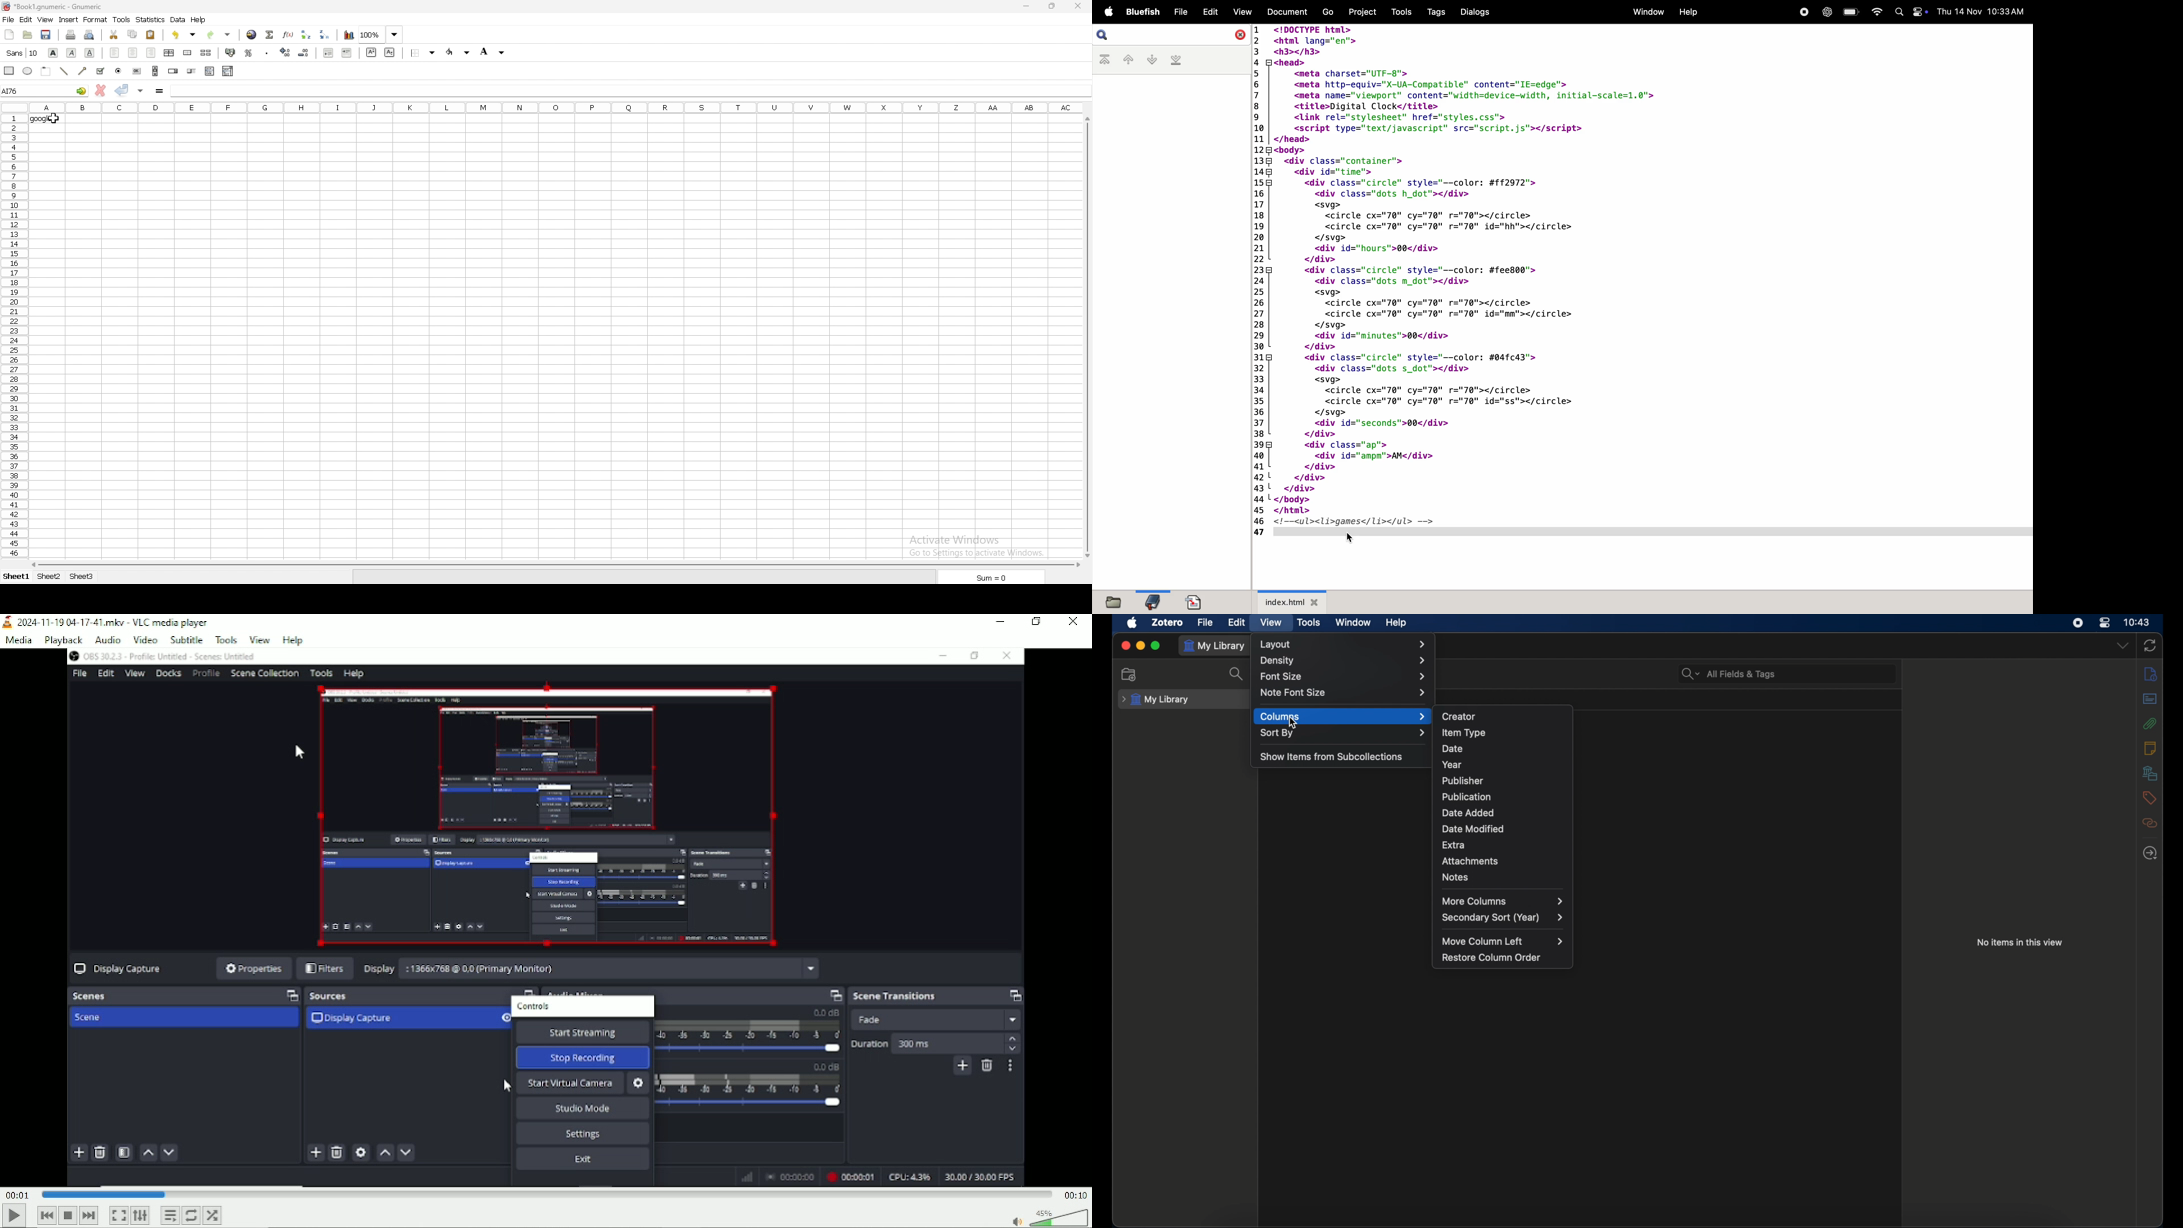 The width and height of the screenshot is (2184, 1232). I want to click on Edit, so click(1212, 12).